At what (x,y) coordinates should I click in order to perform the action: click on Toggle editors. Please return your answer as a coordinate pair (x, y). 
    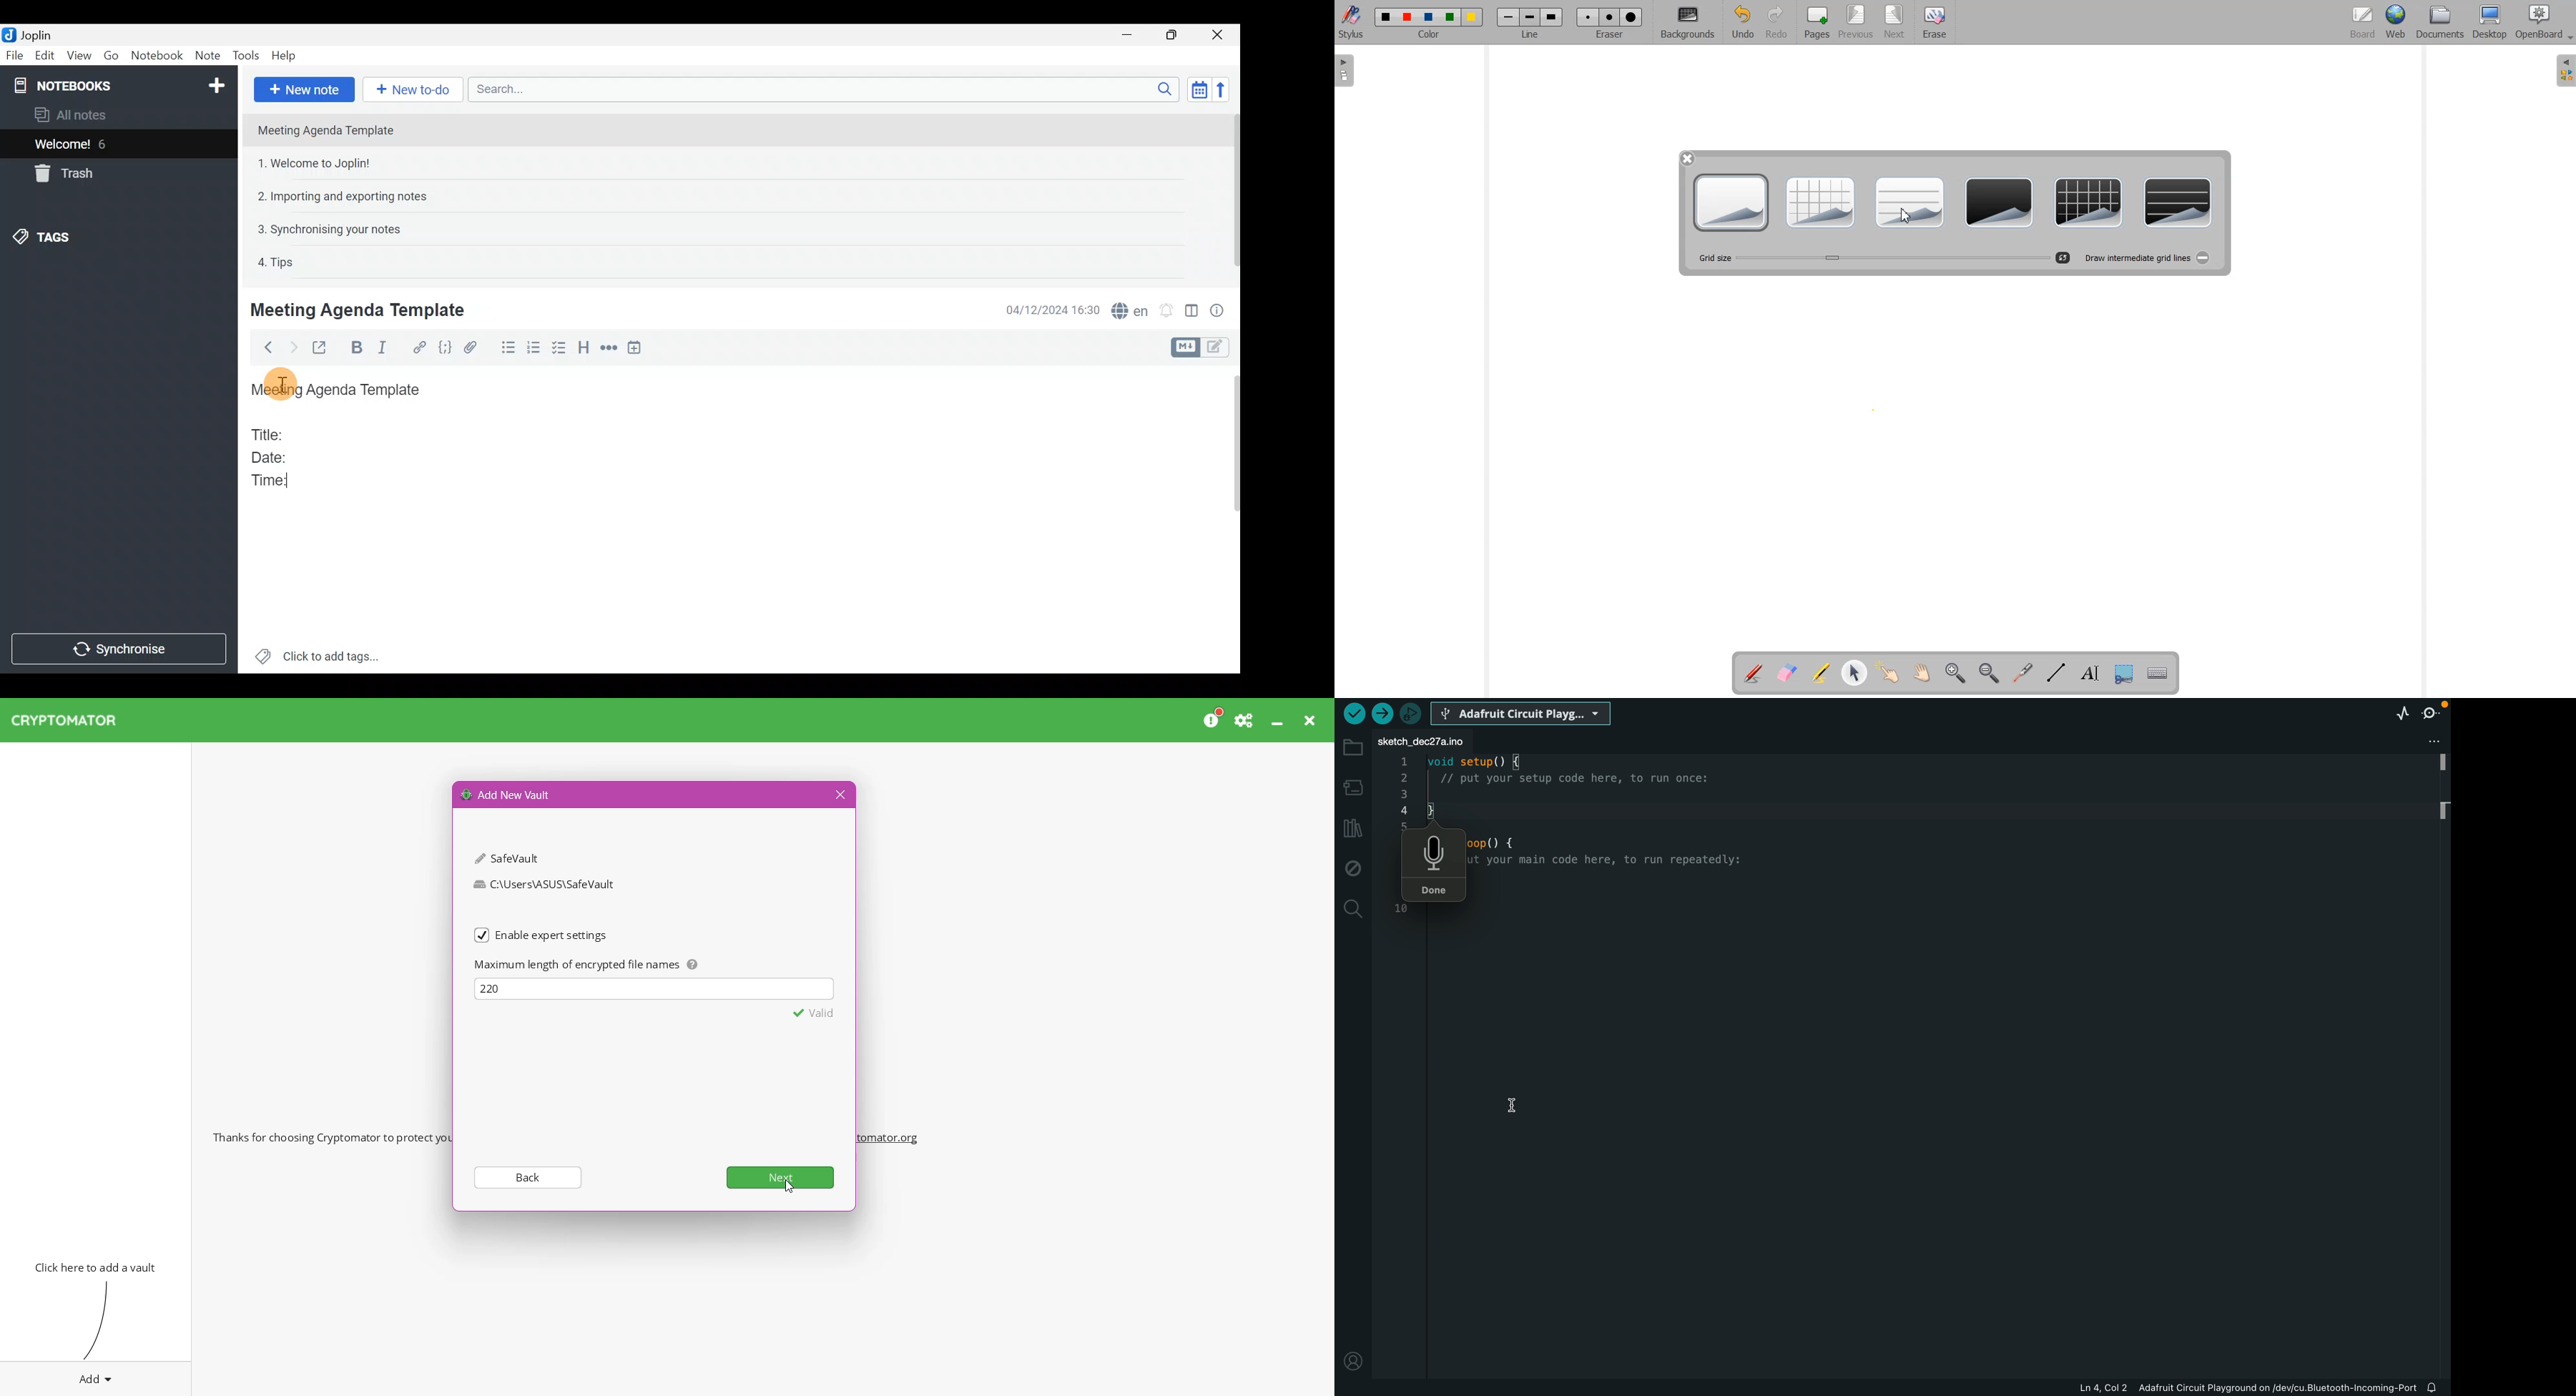
    Looking at the image, I should click on (1218, 348).